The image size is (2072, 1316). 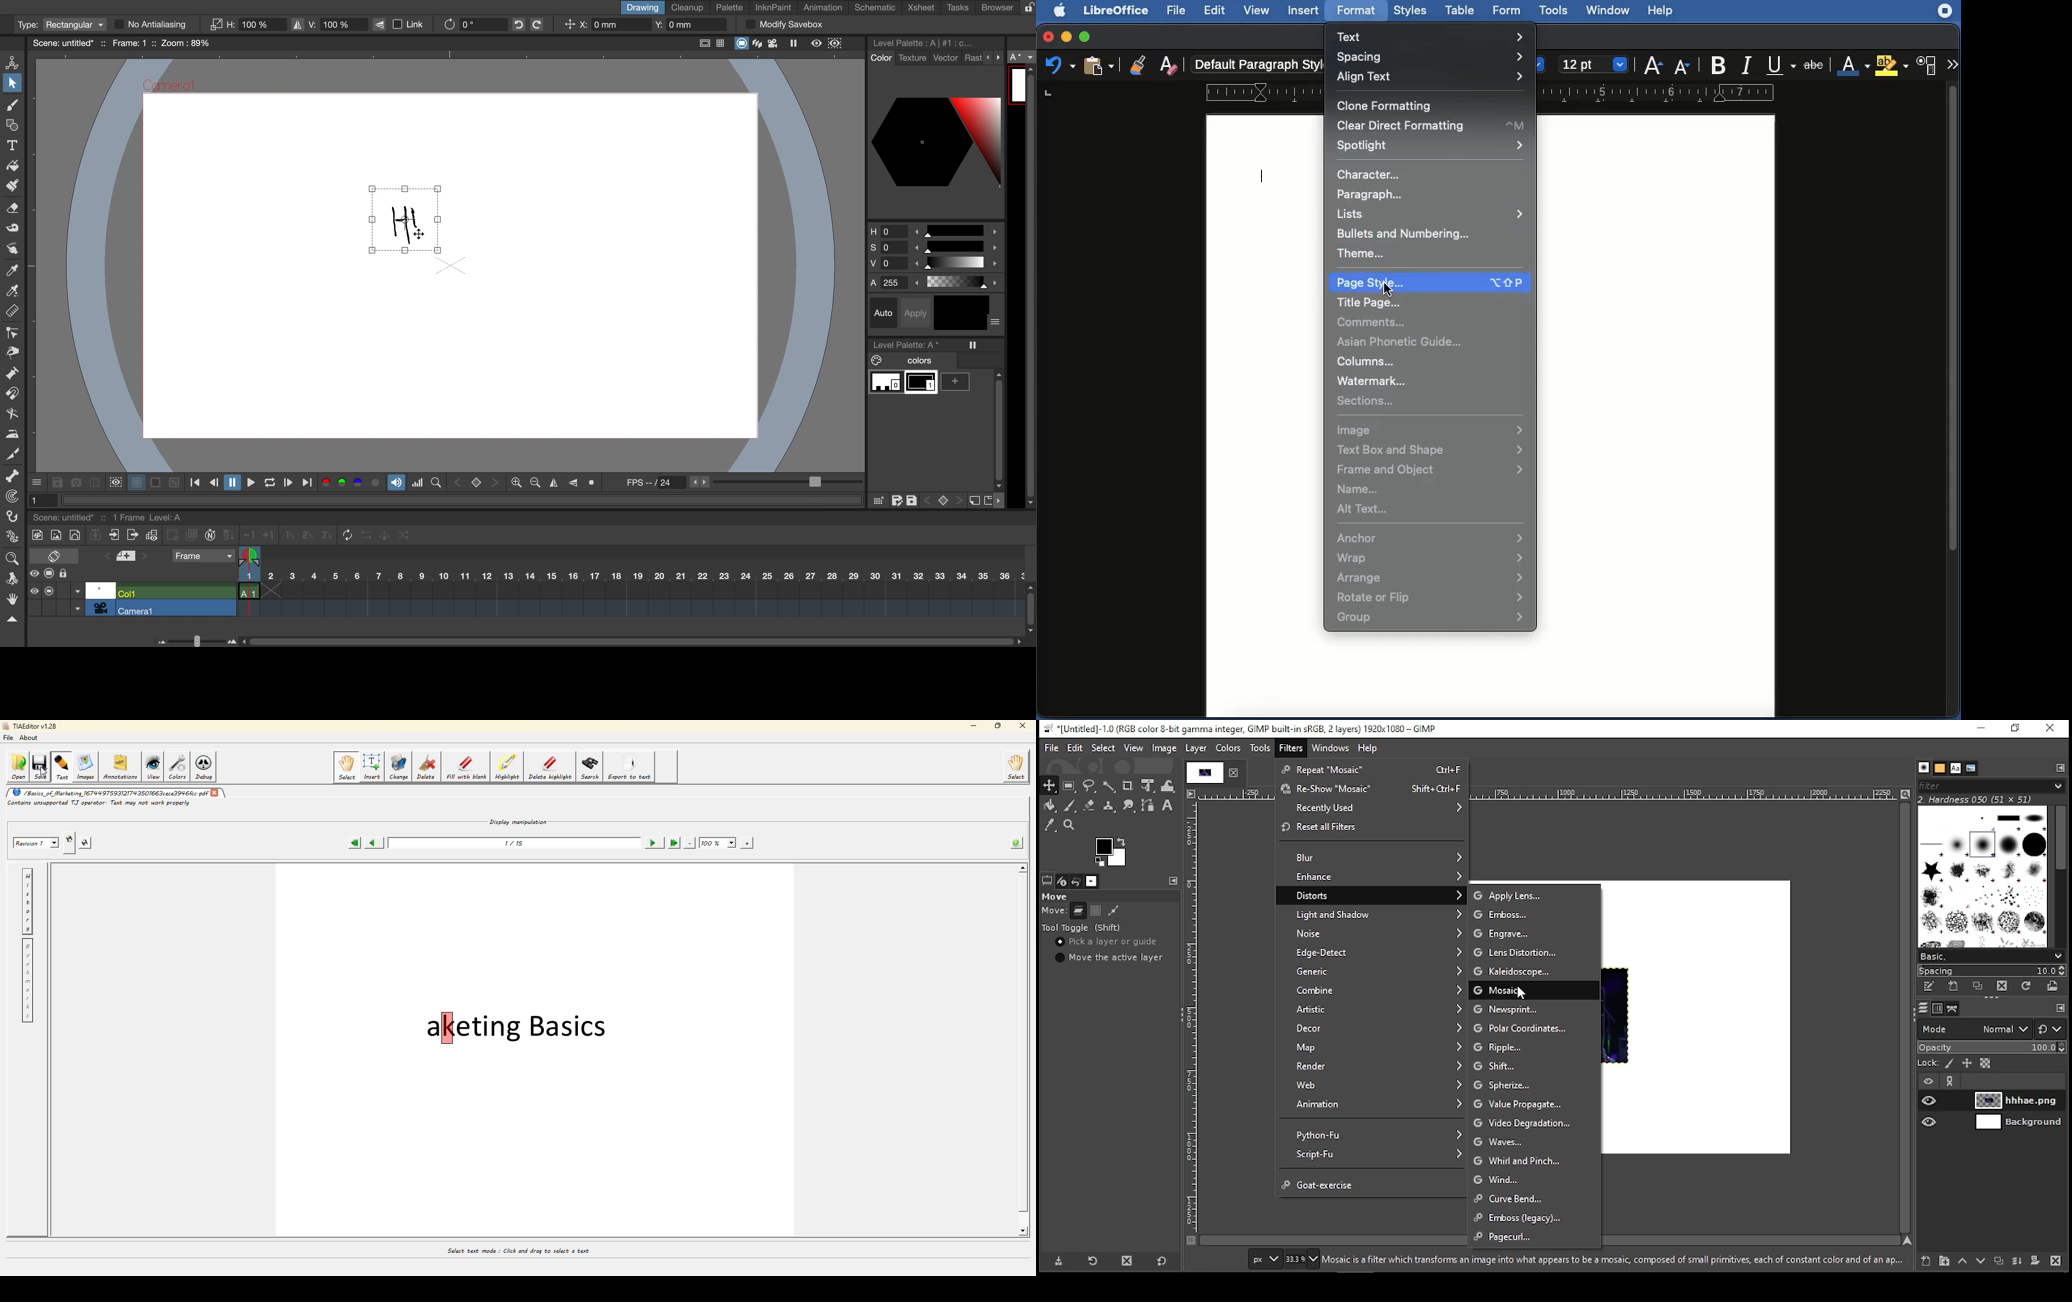 I want to click on freeze, so click(x=973, y=345).